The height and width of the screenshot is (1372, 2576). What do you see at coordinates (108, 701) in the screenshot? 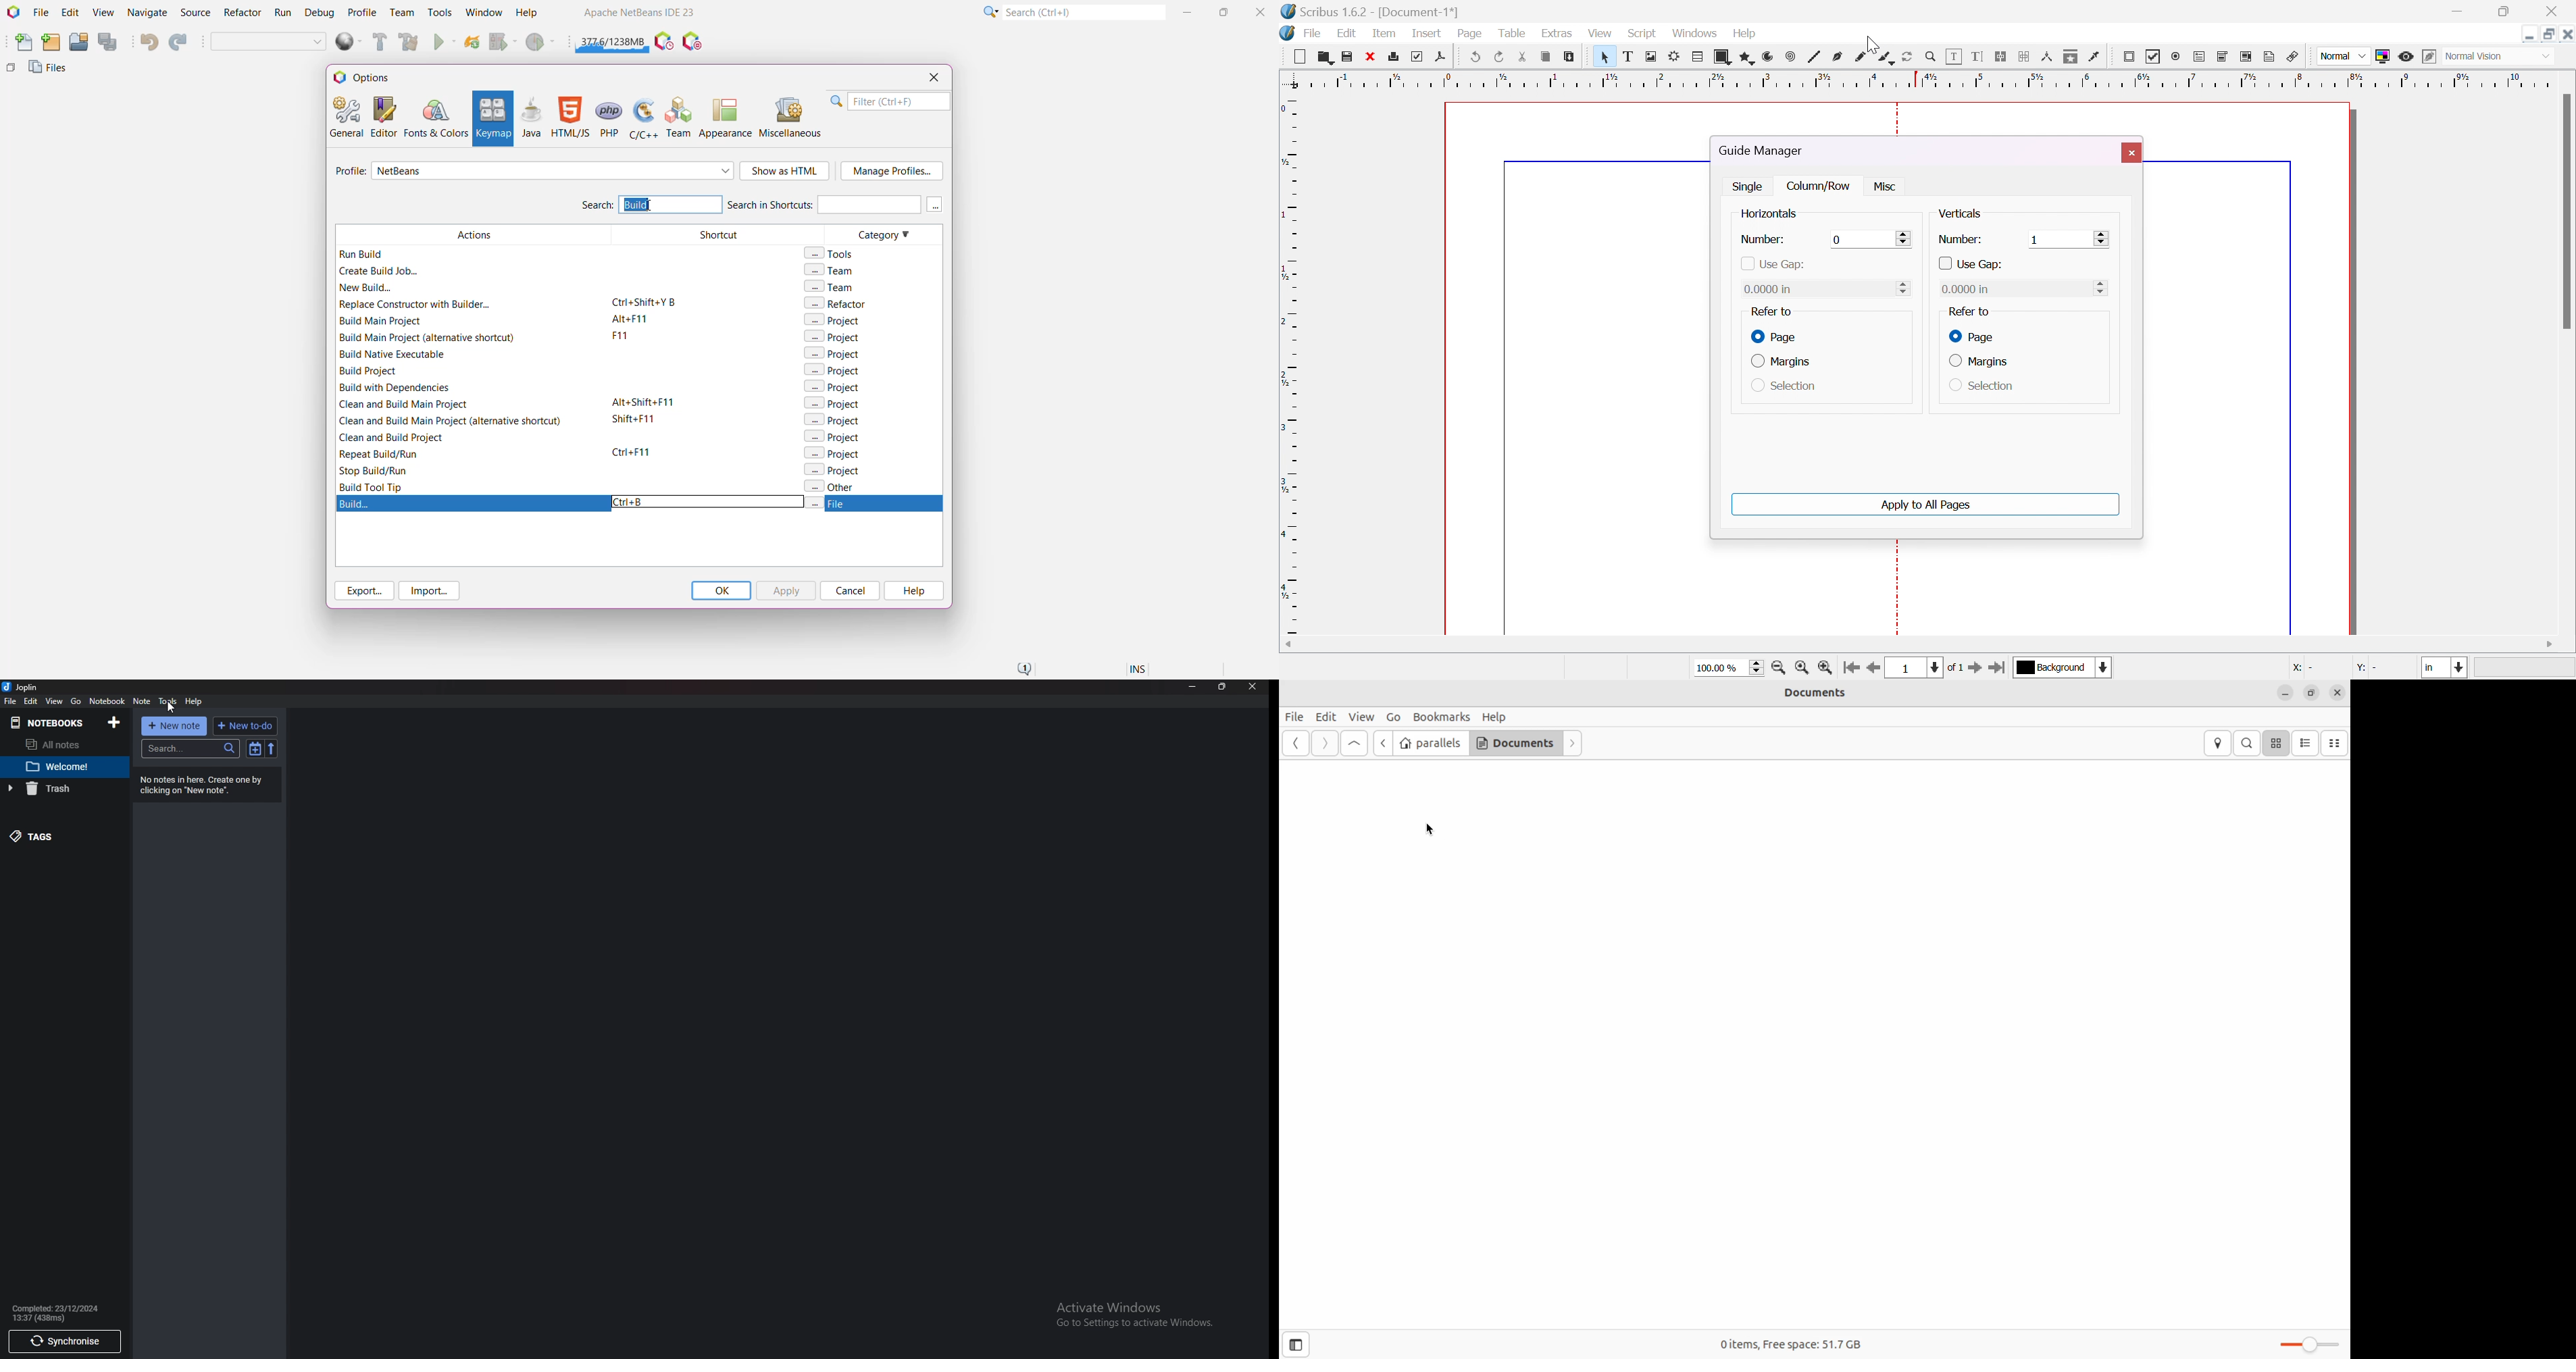
I see `Notebook` at bounding box center [108, 701].